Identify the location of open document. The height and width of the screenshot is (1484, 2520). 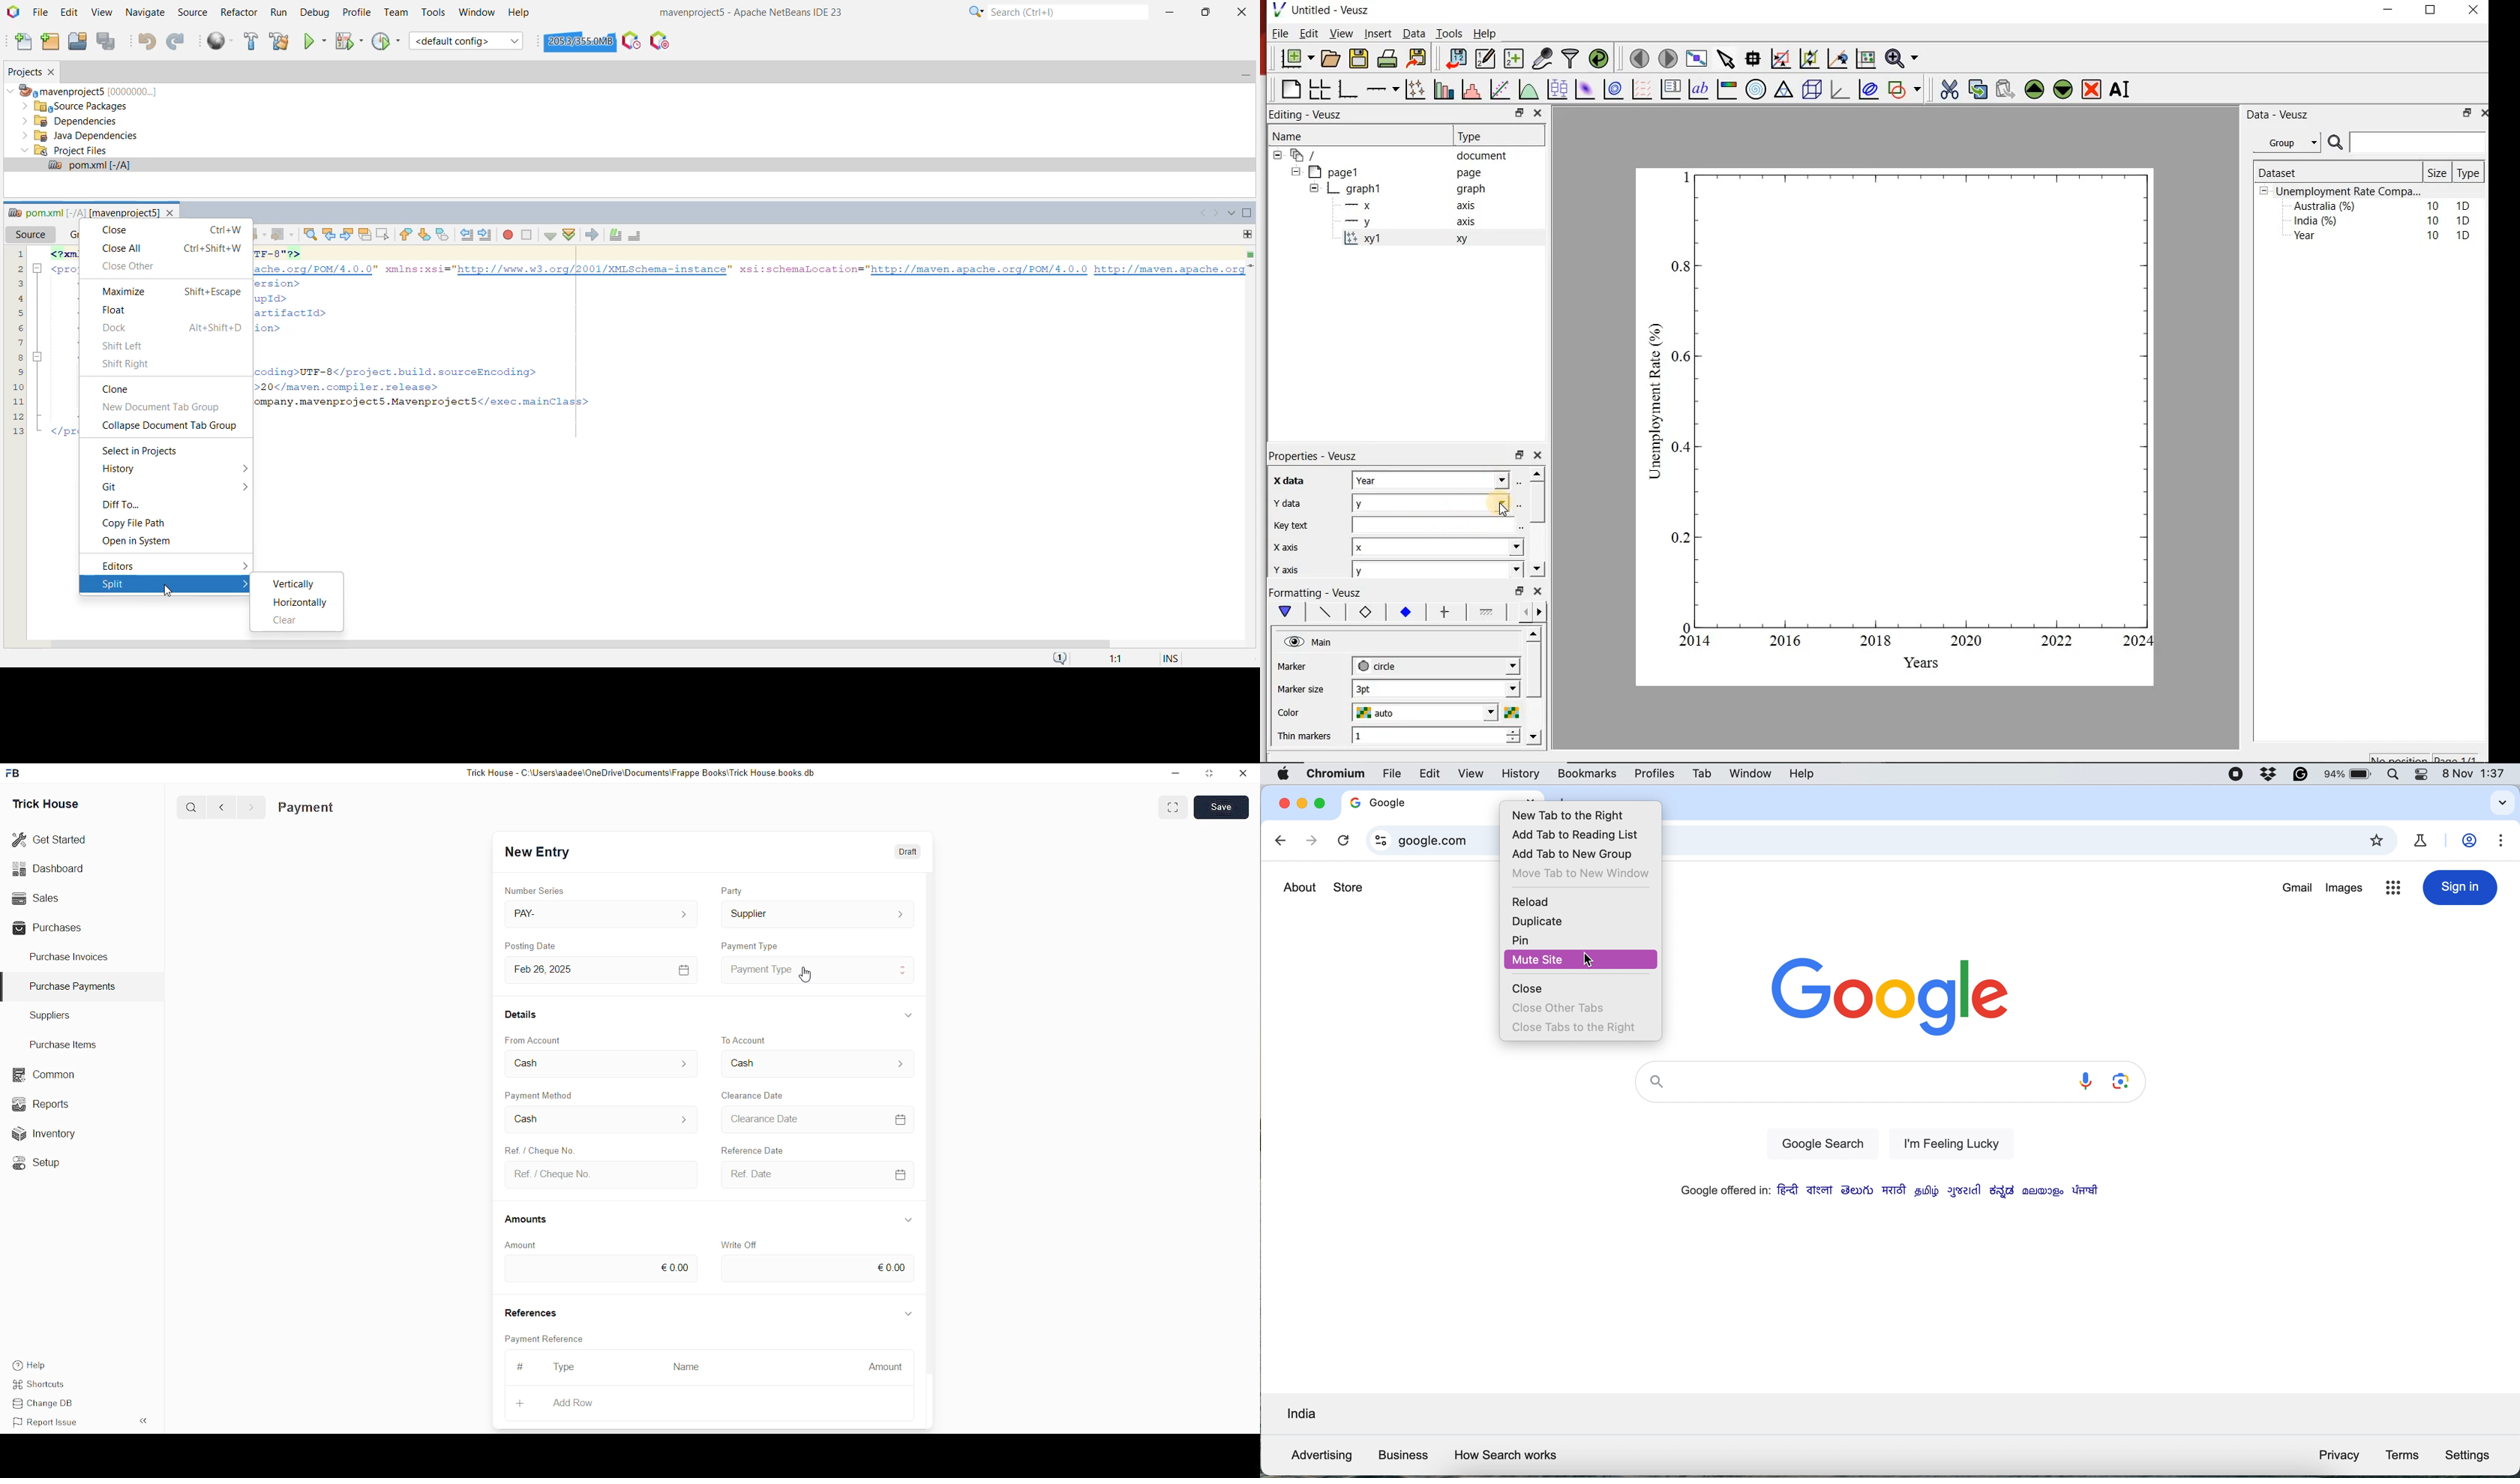
(1332, 58).